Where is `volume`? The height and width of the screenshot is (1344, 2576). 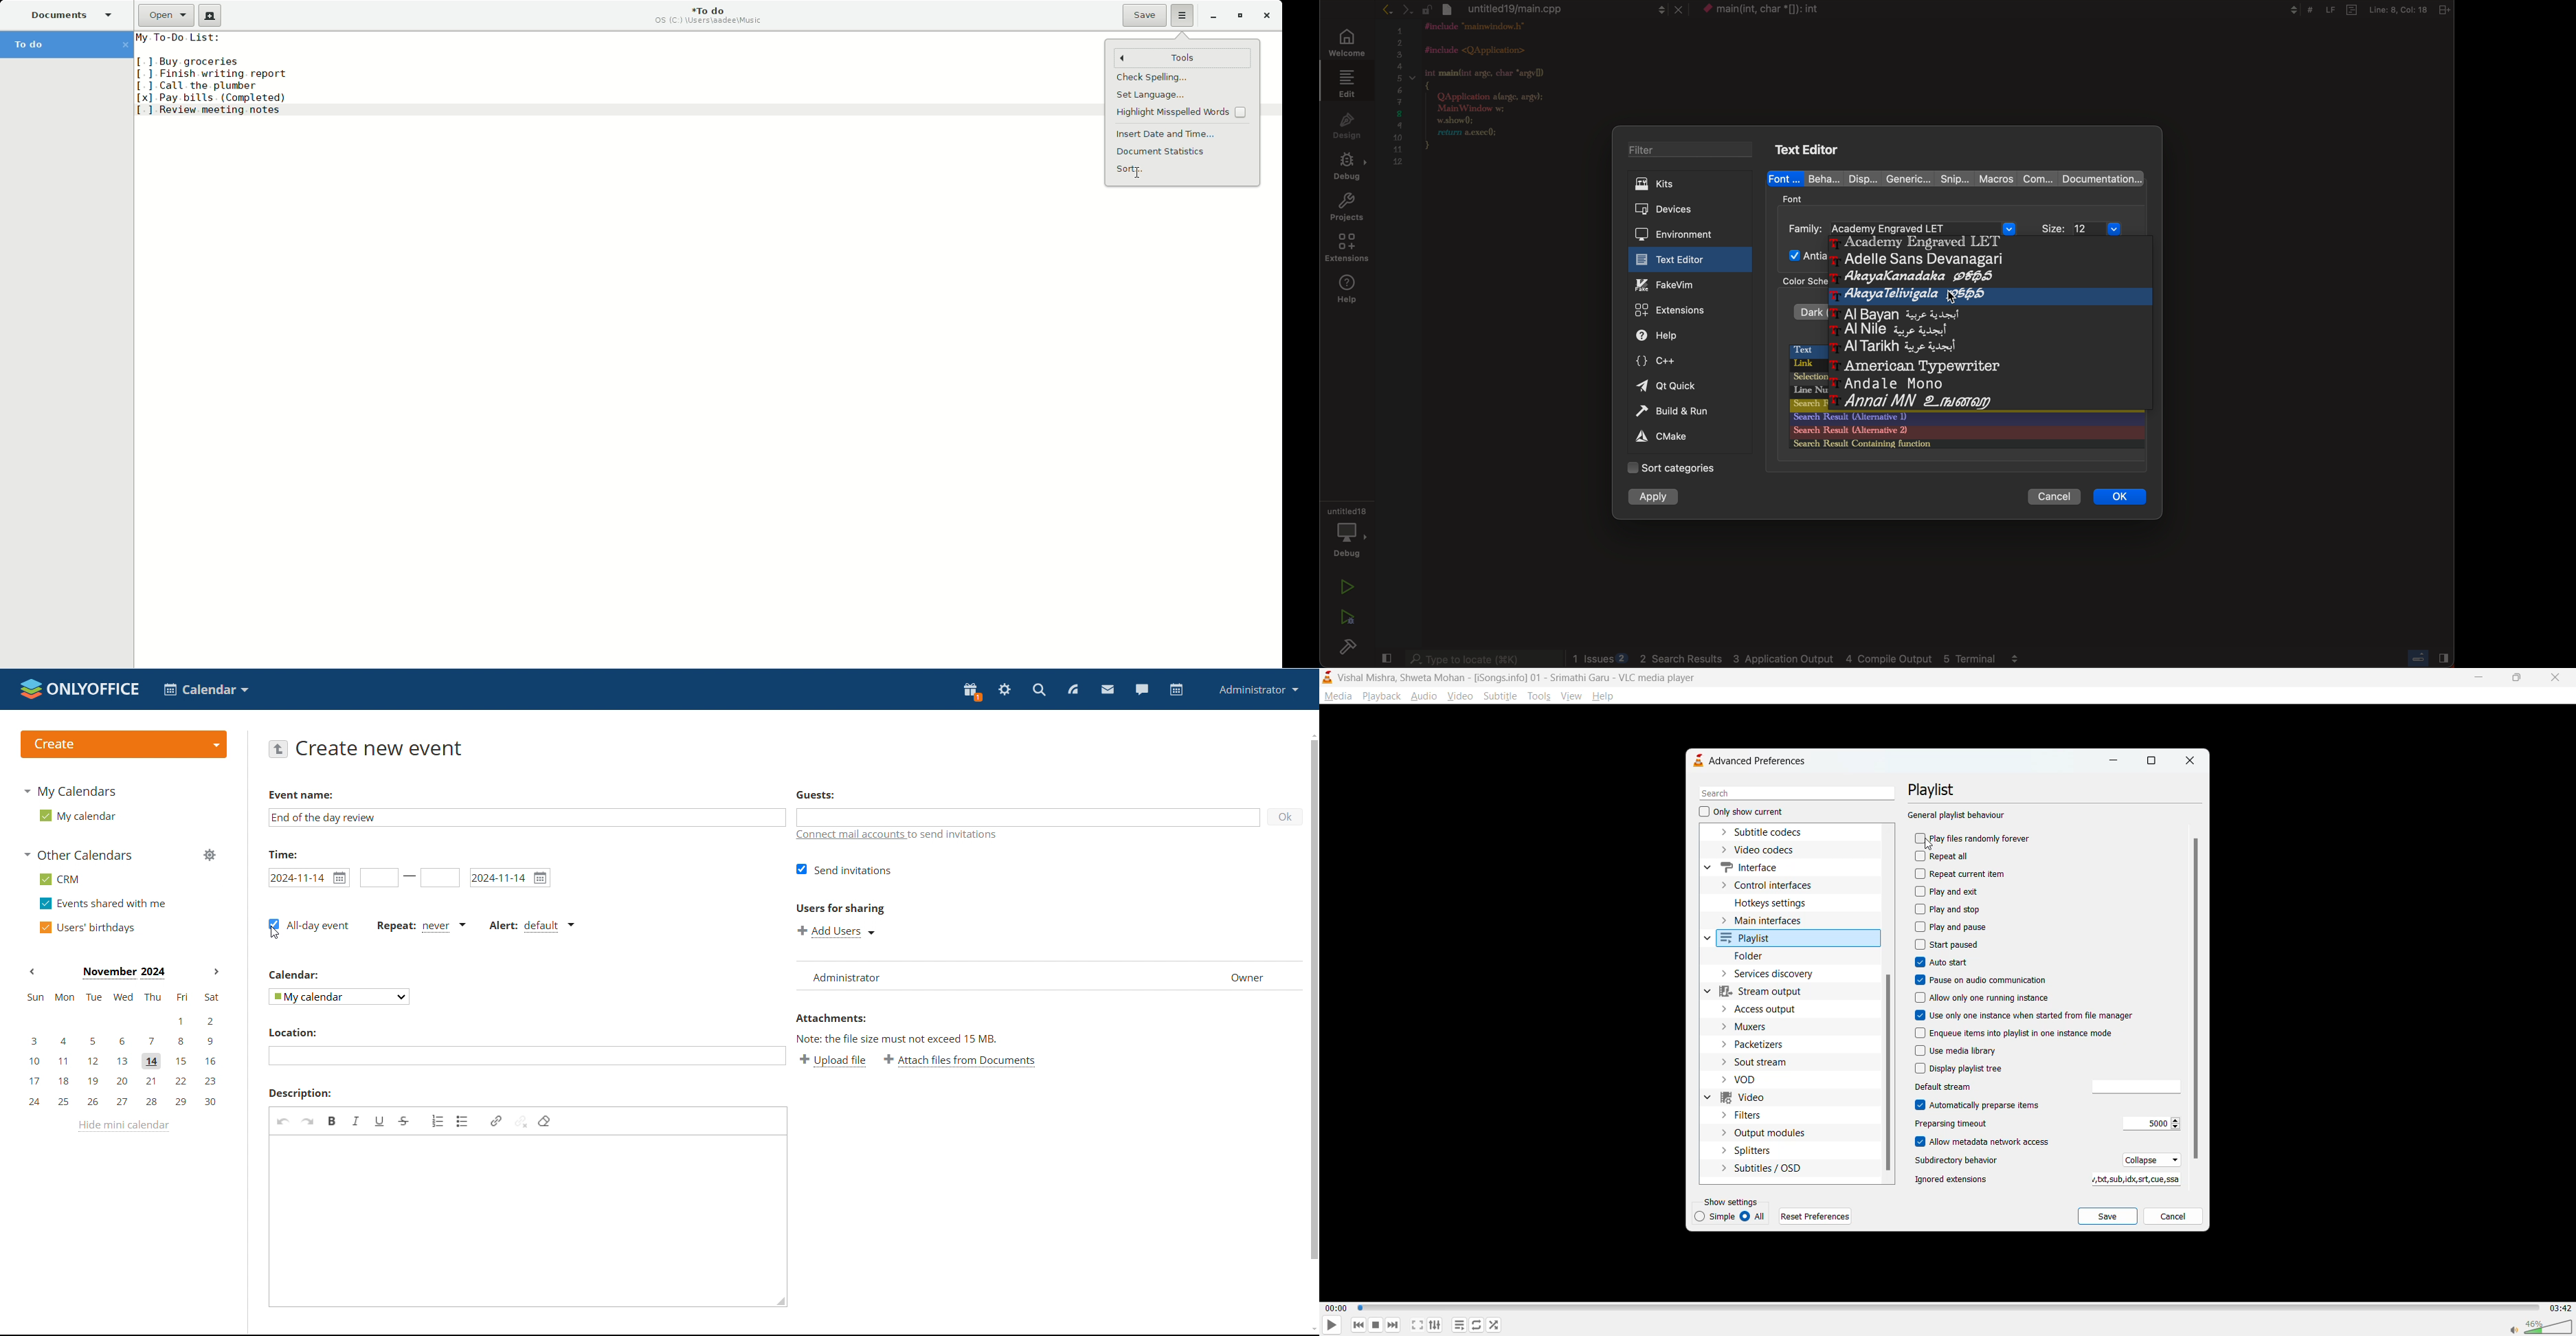 volume is located at coordinates (2541, 1325).